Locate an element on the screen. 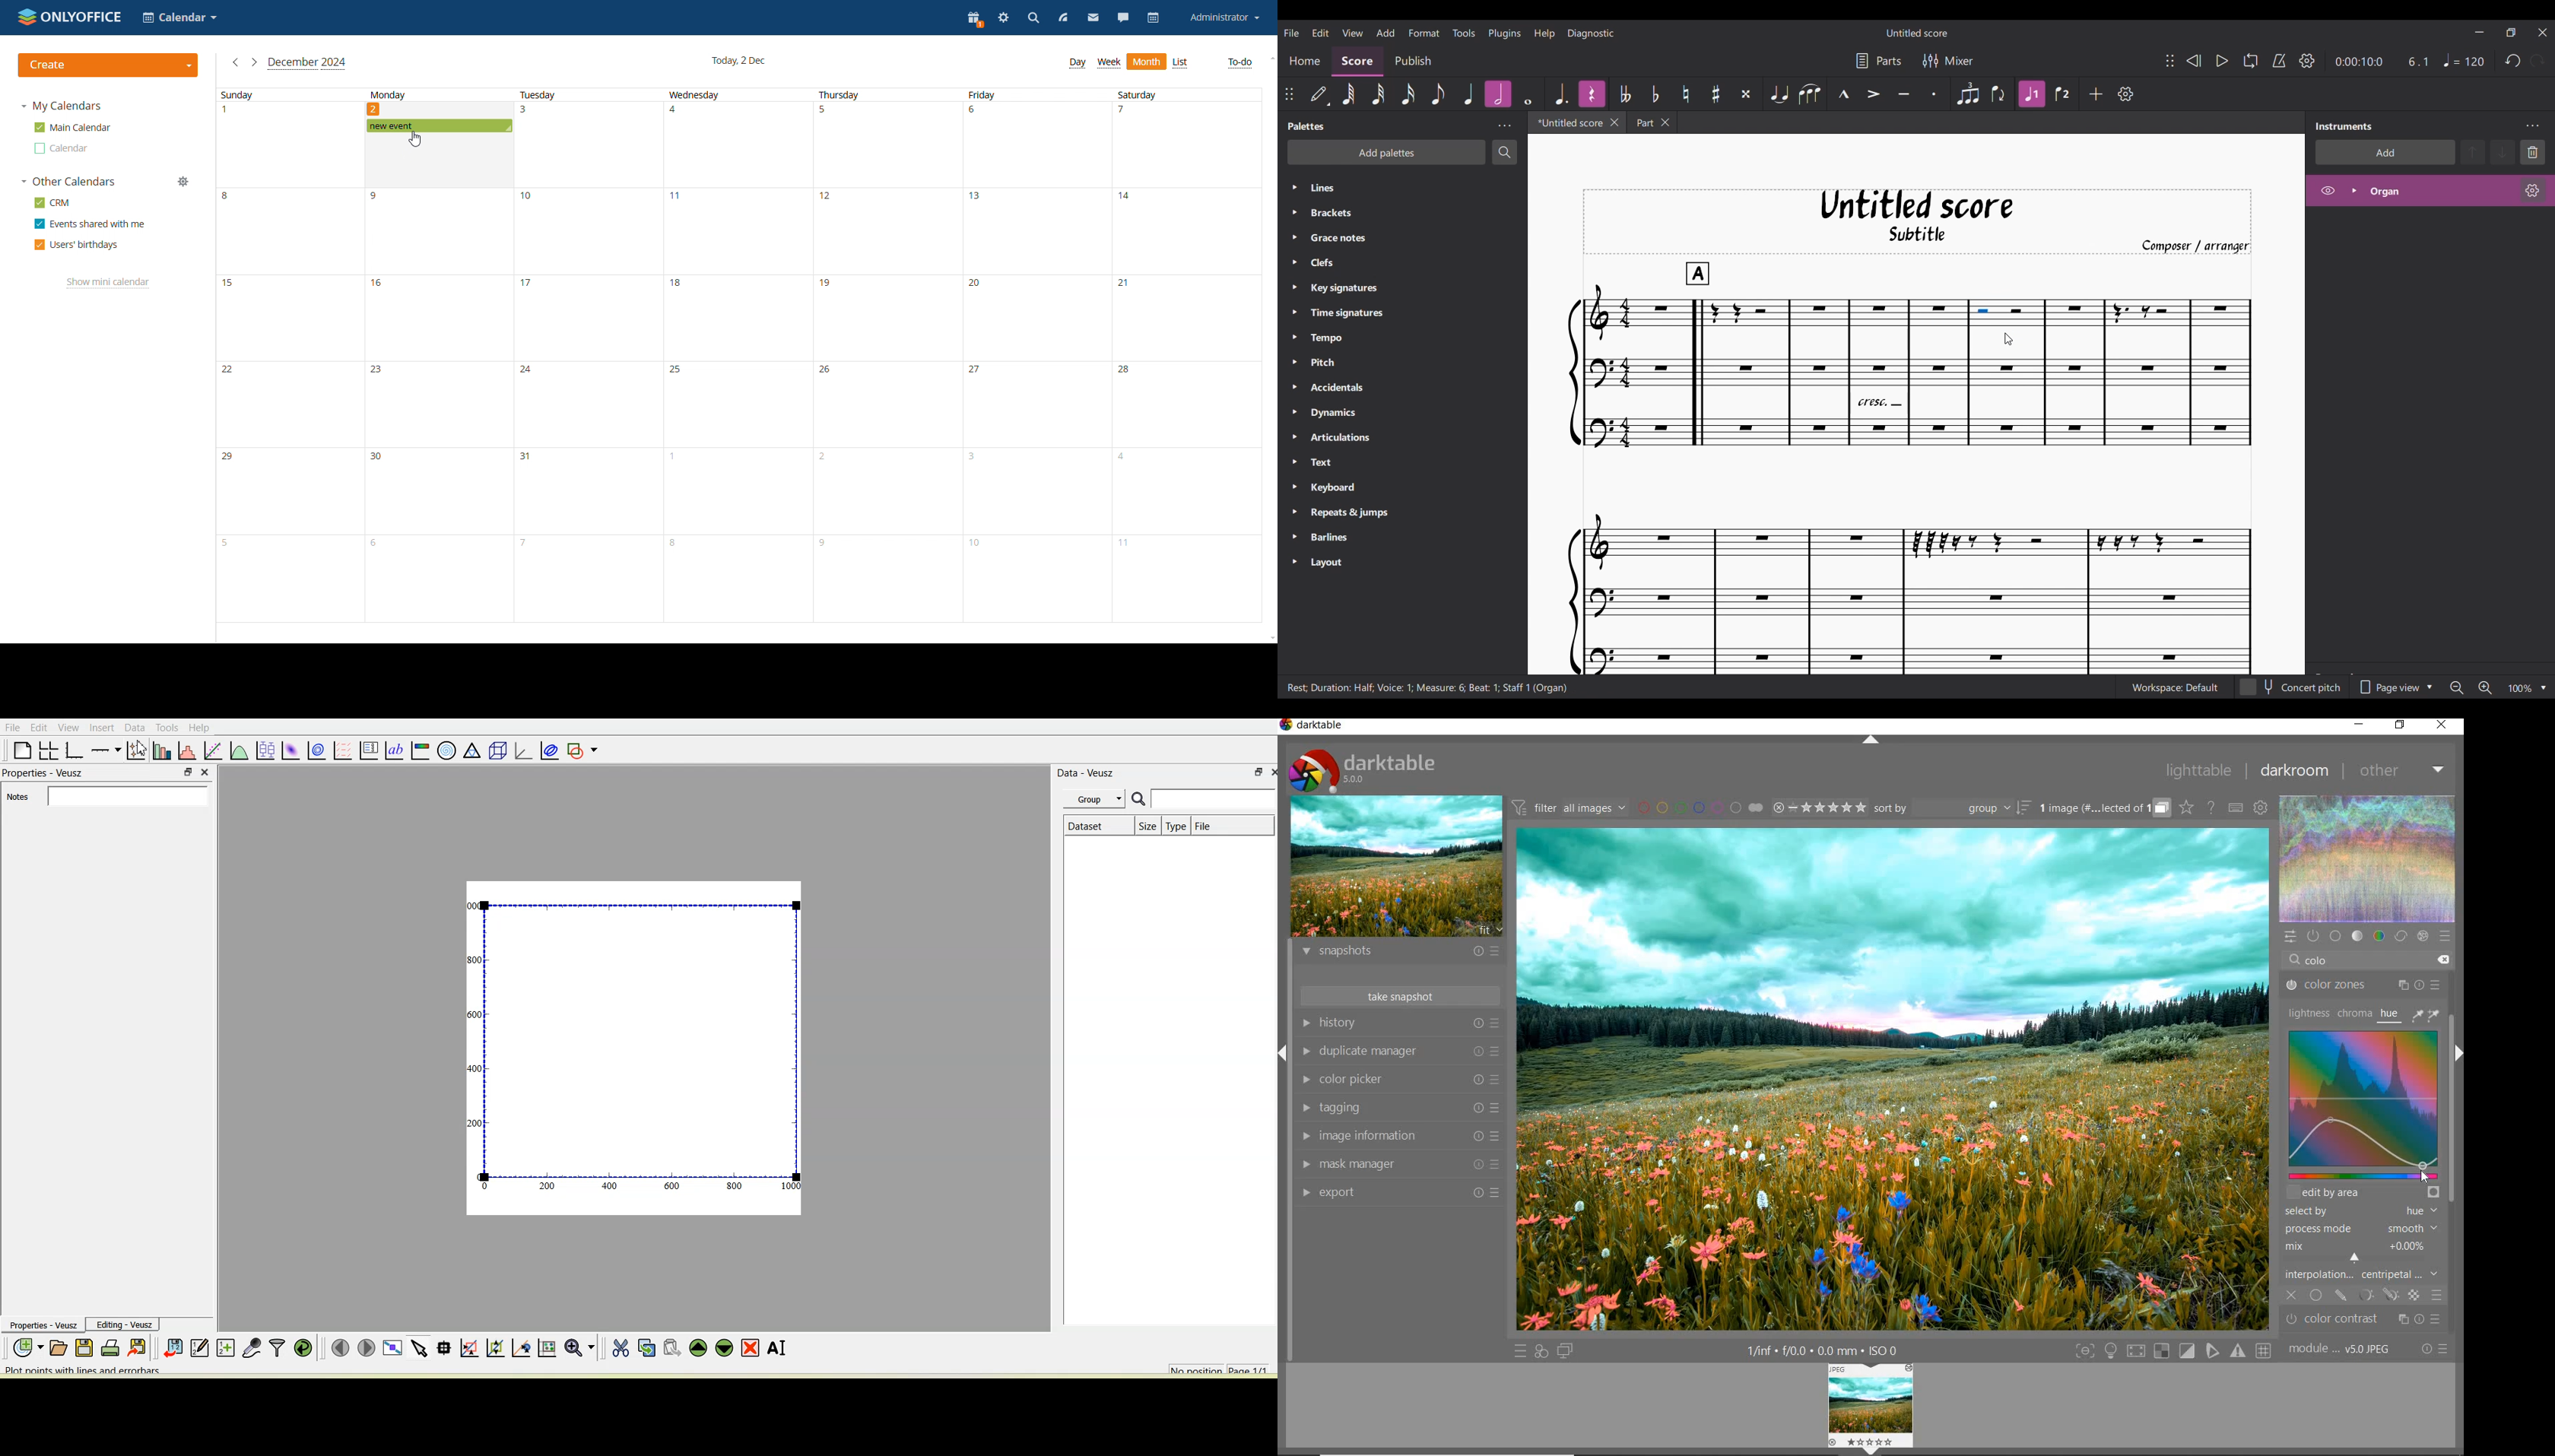  image information is located at coordinates (1398, 1137).